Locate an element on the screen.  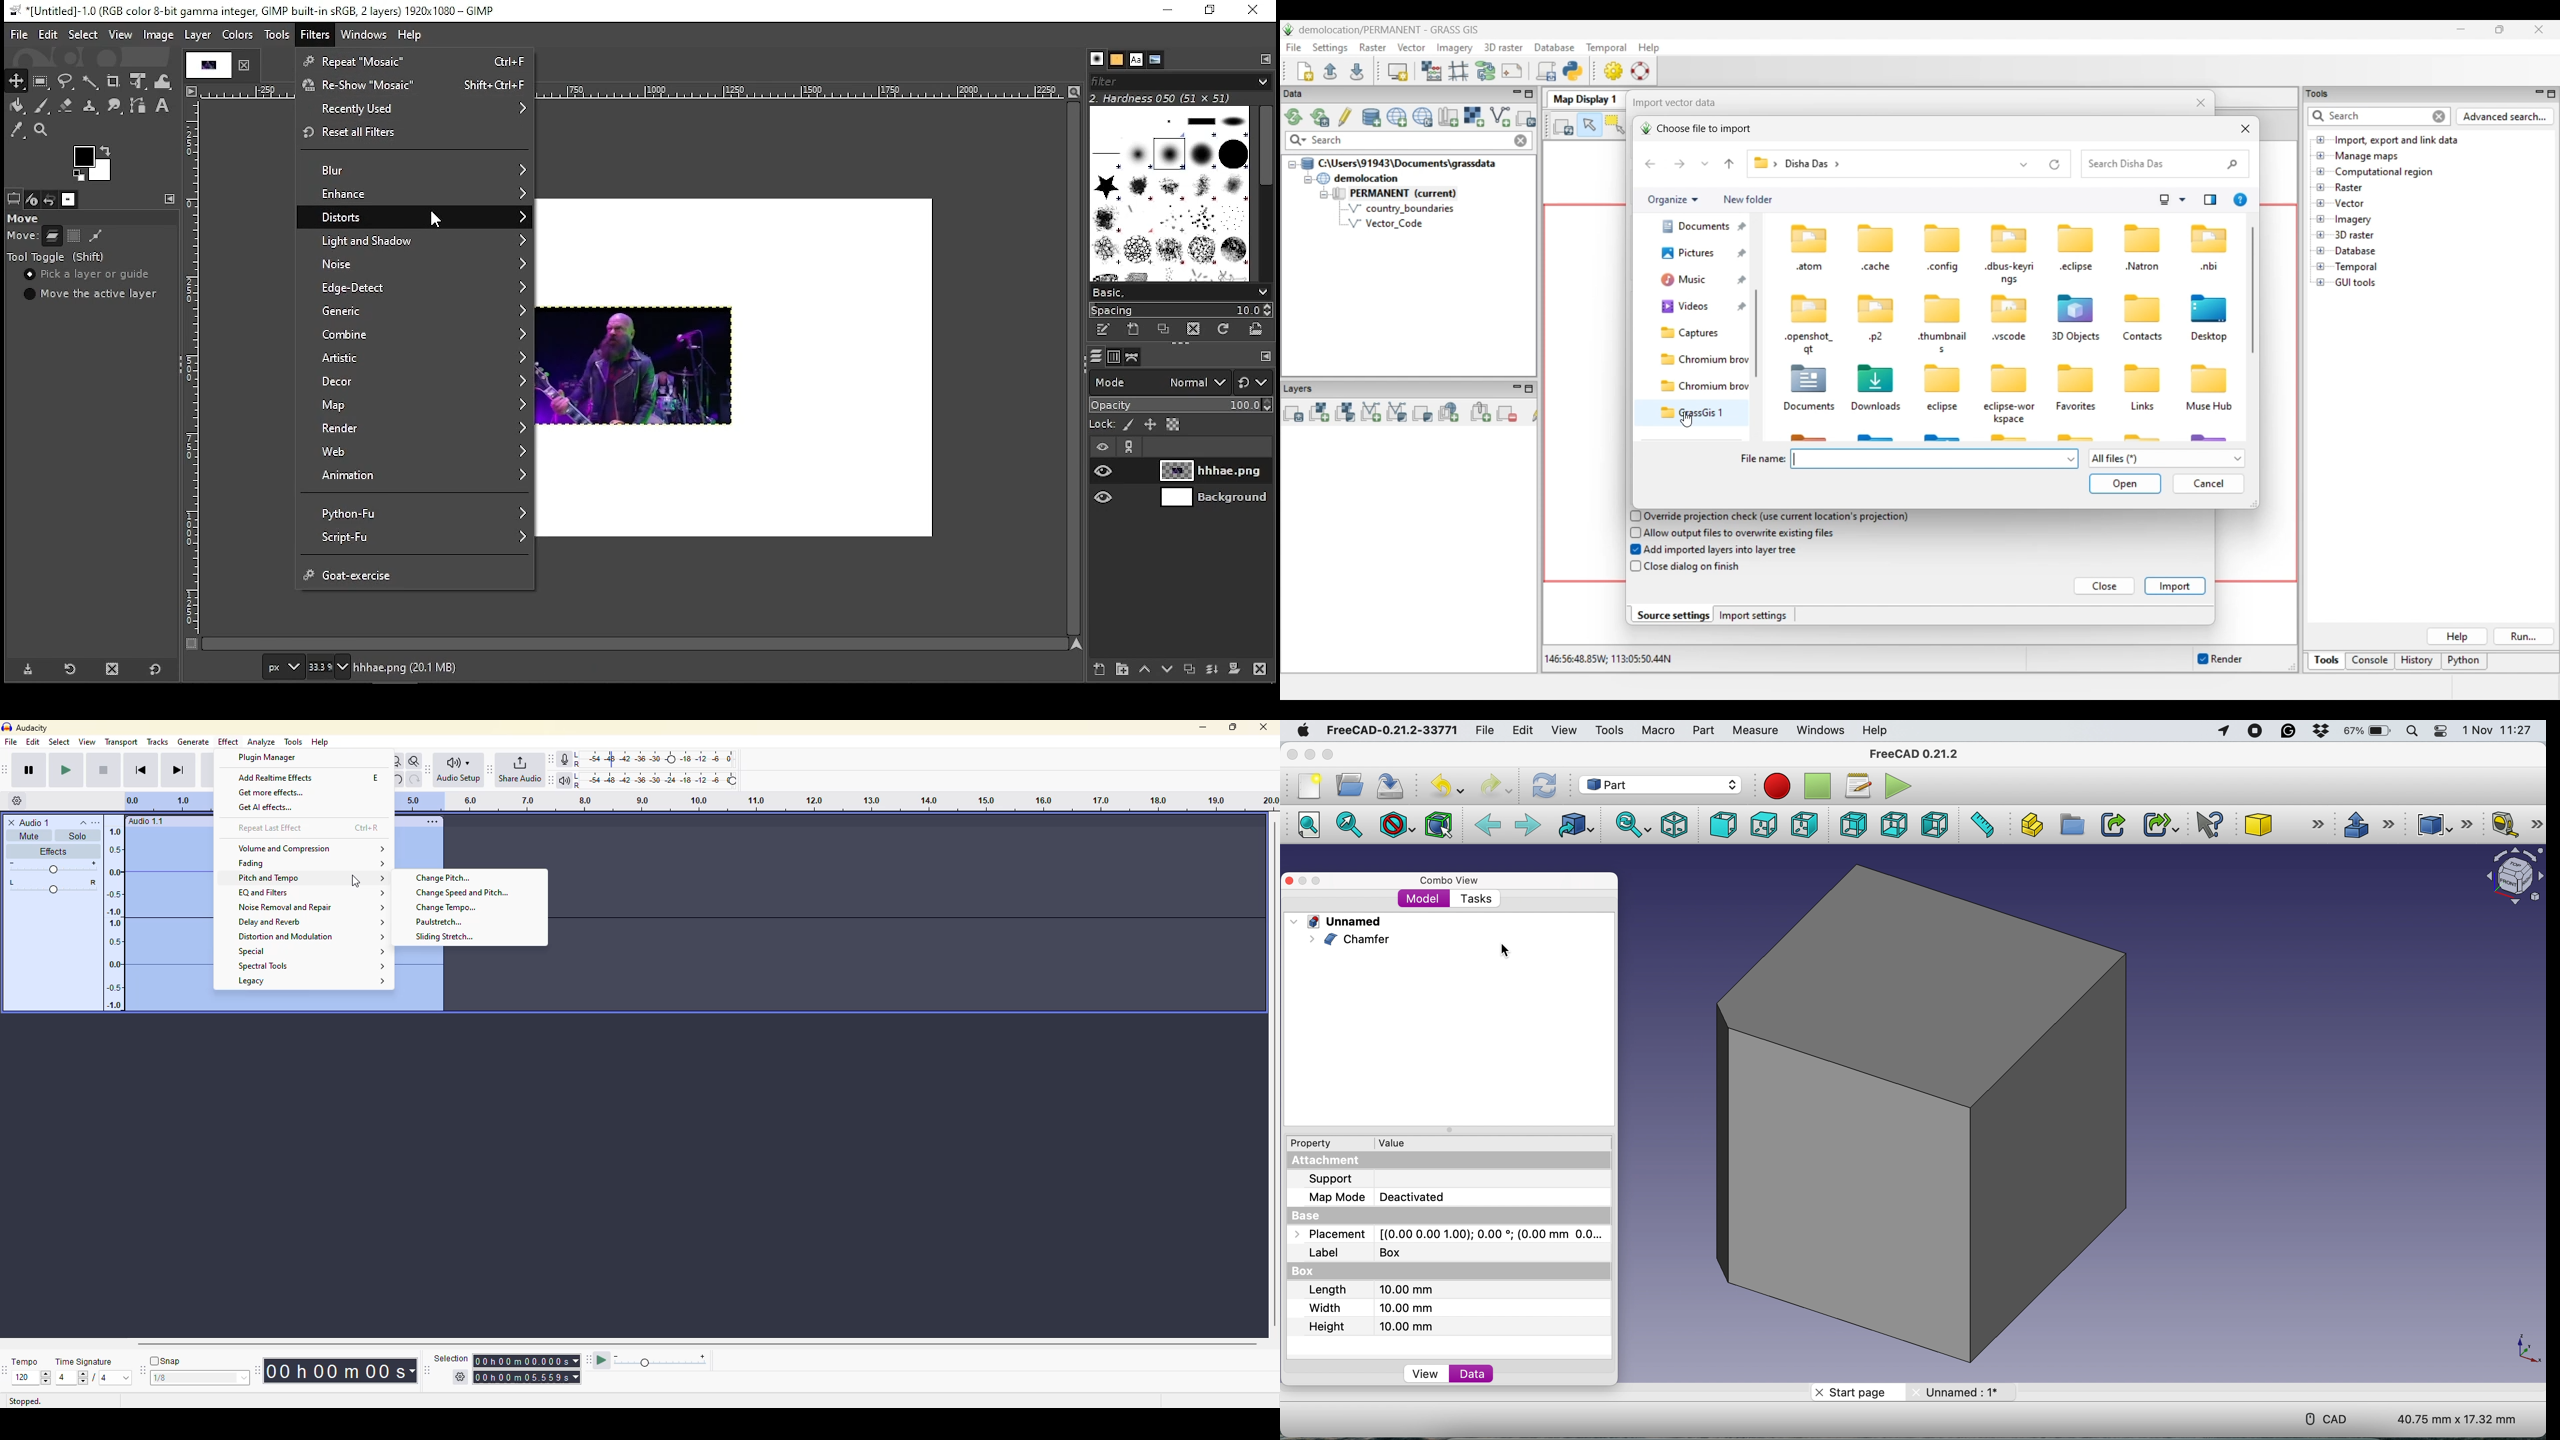
repeat last effect is located at coordinates (272, 828).